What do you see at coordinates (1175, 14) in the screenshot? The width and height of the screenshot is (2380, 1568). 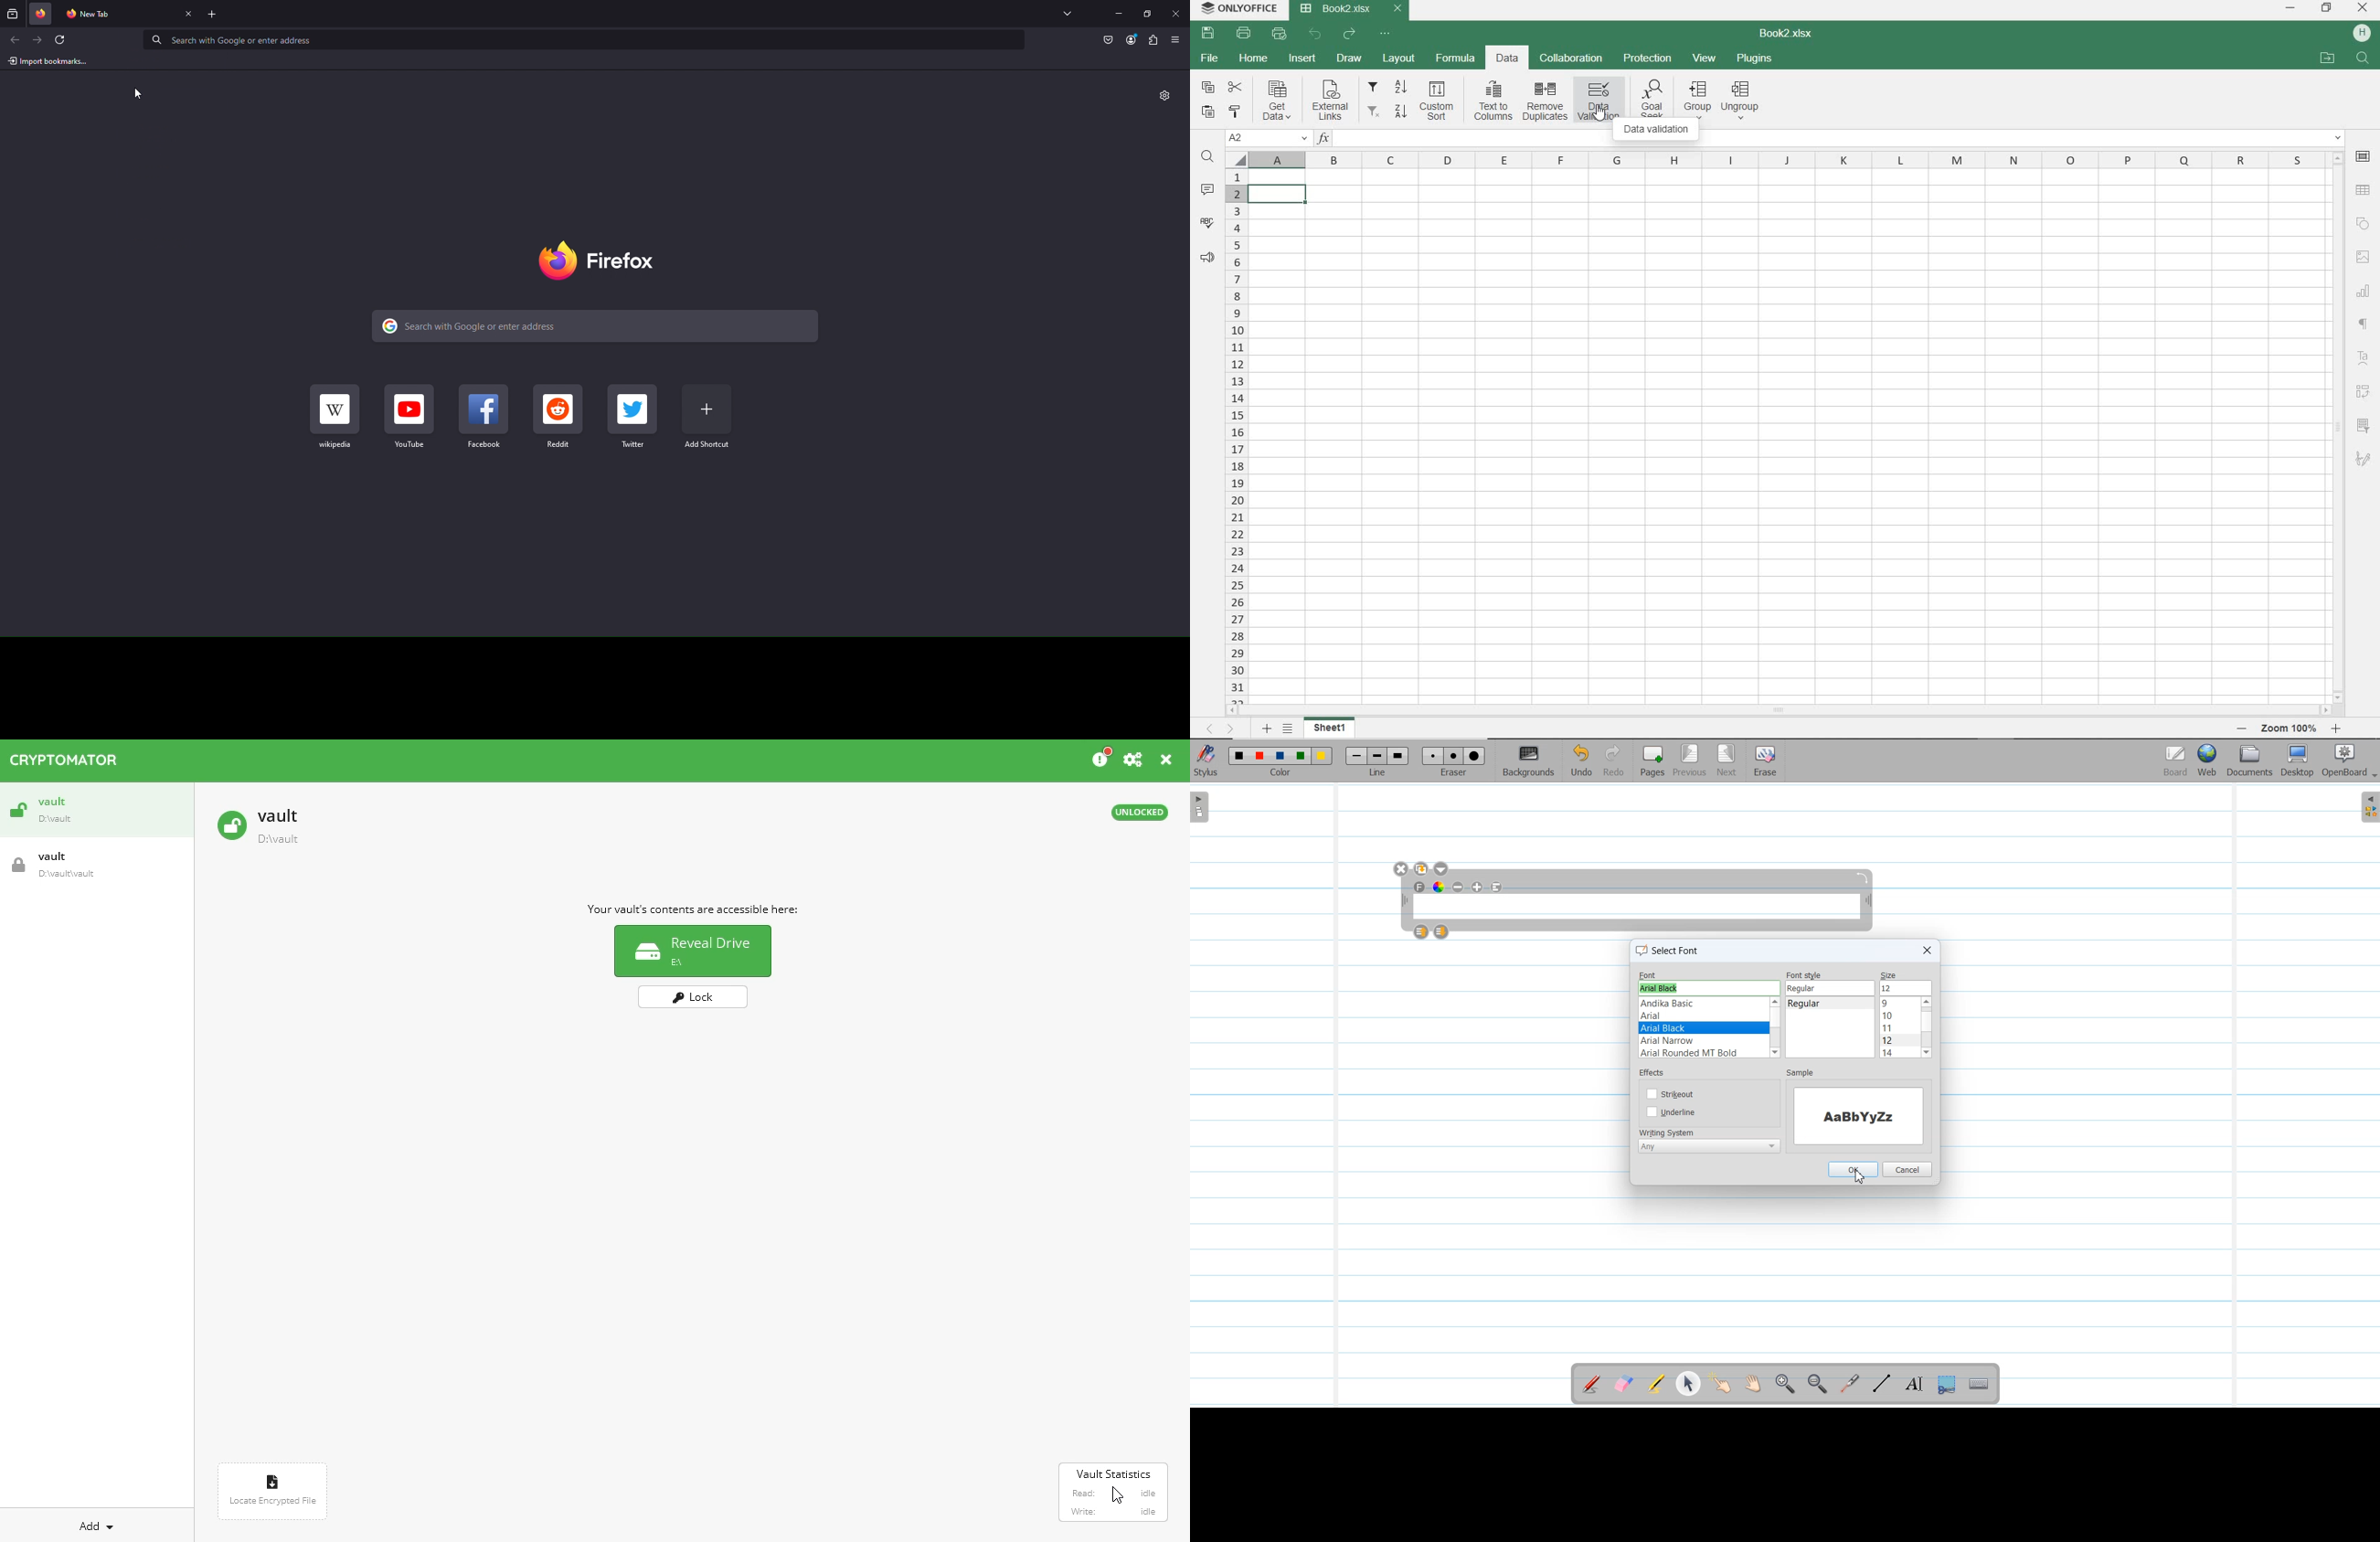 I see `Close` at bounding box center [1175, 14].